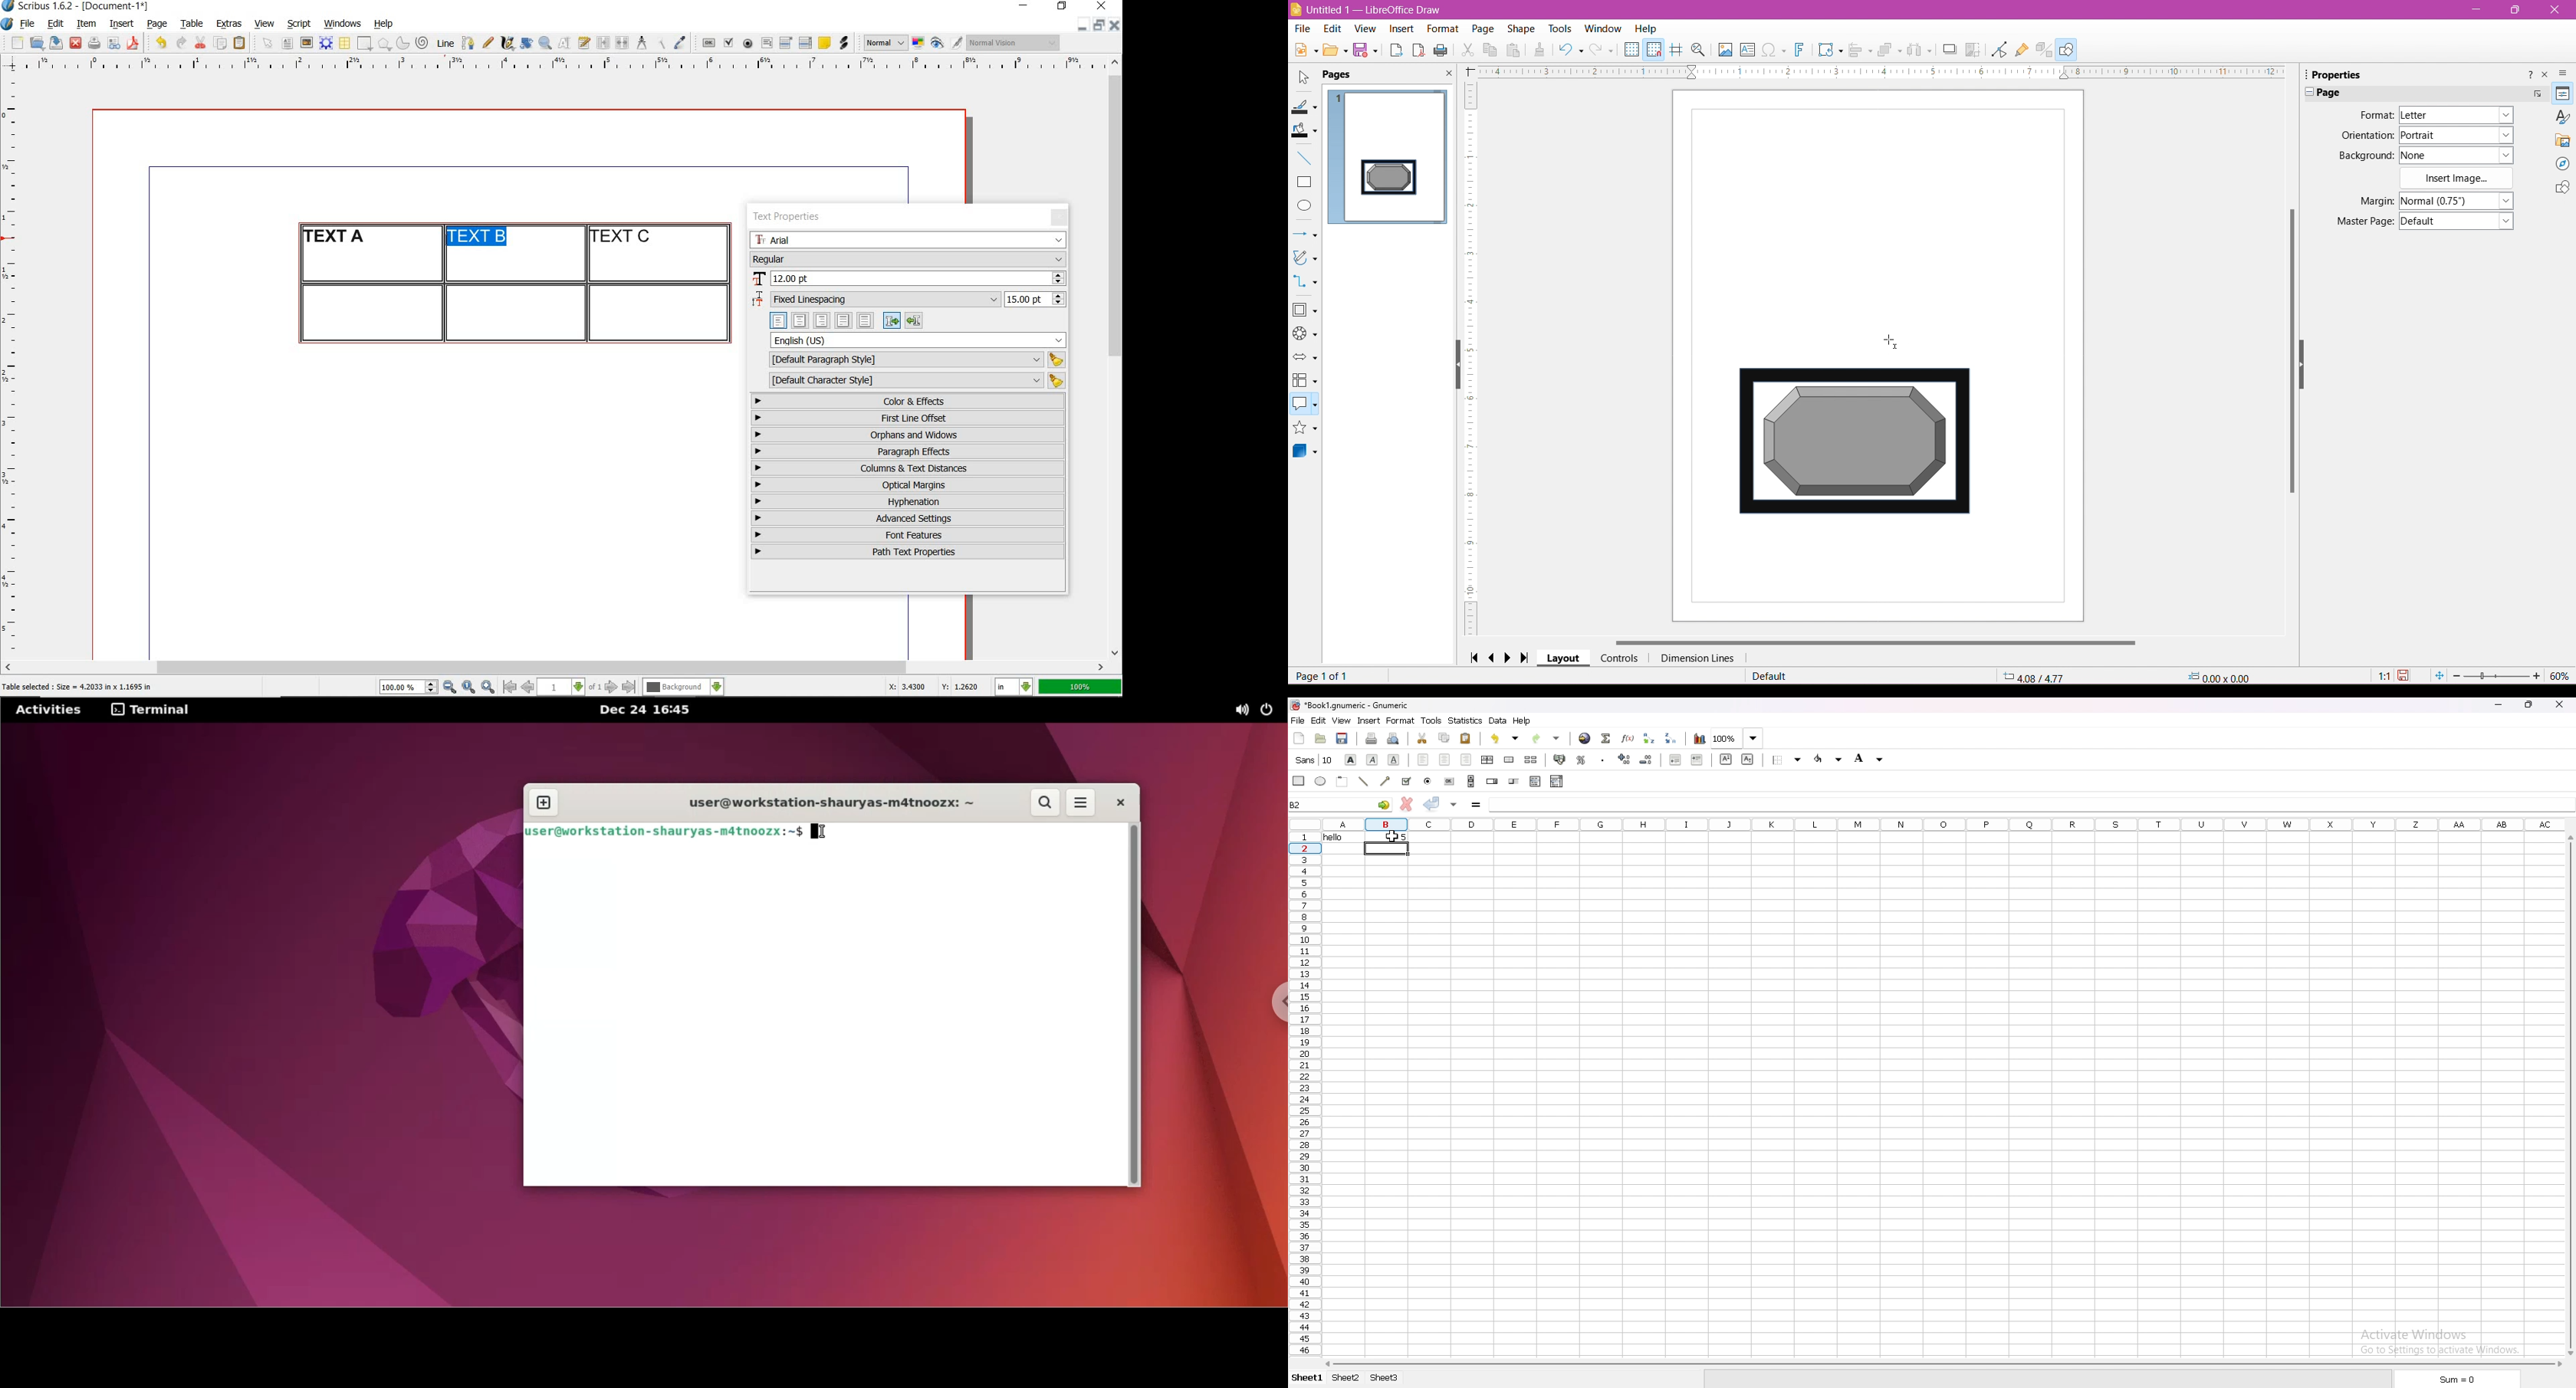 This screenshot has width=2576, height=1400. Describe the element at coordinates (2477, 9) in the screenshot. I see `Minimize` at that location.